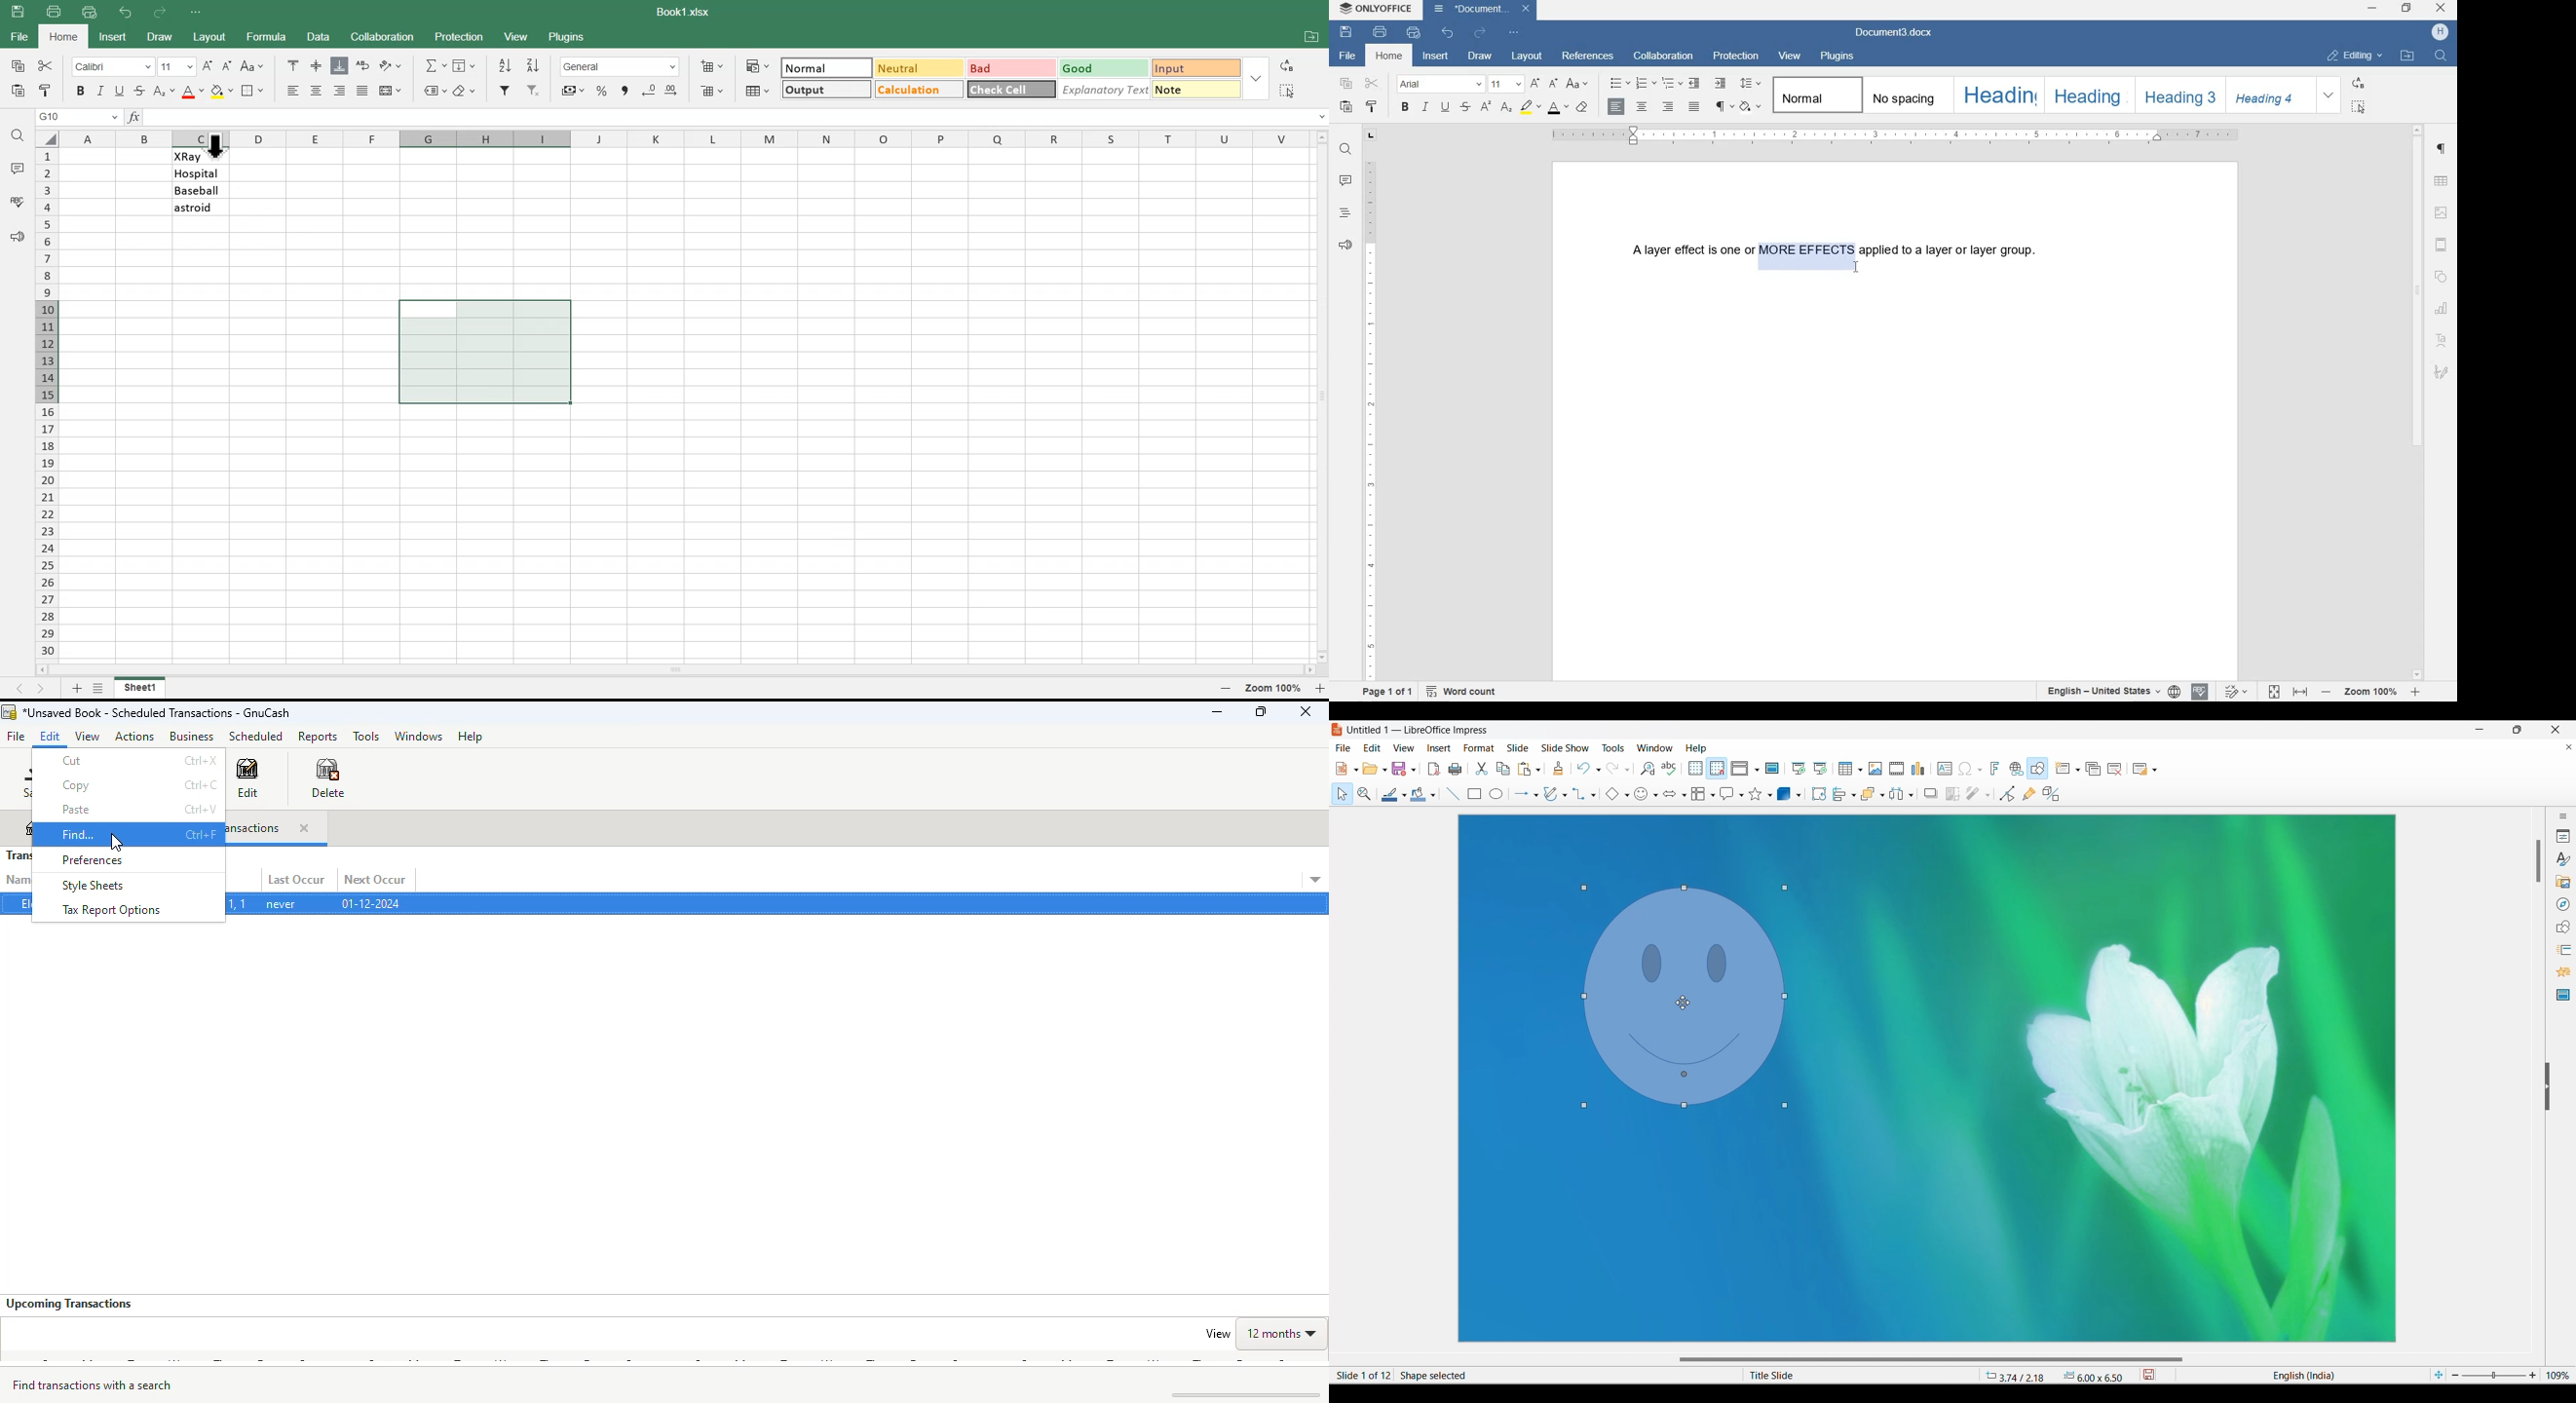 This screenshot has width=2576, height=1428. Describe the element at coordinates (2299, 1374) in the screenshot. I see `English (India)` at that location.